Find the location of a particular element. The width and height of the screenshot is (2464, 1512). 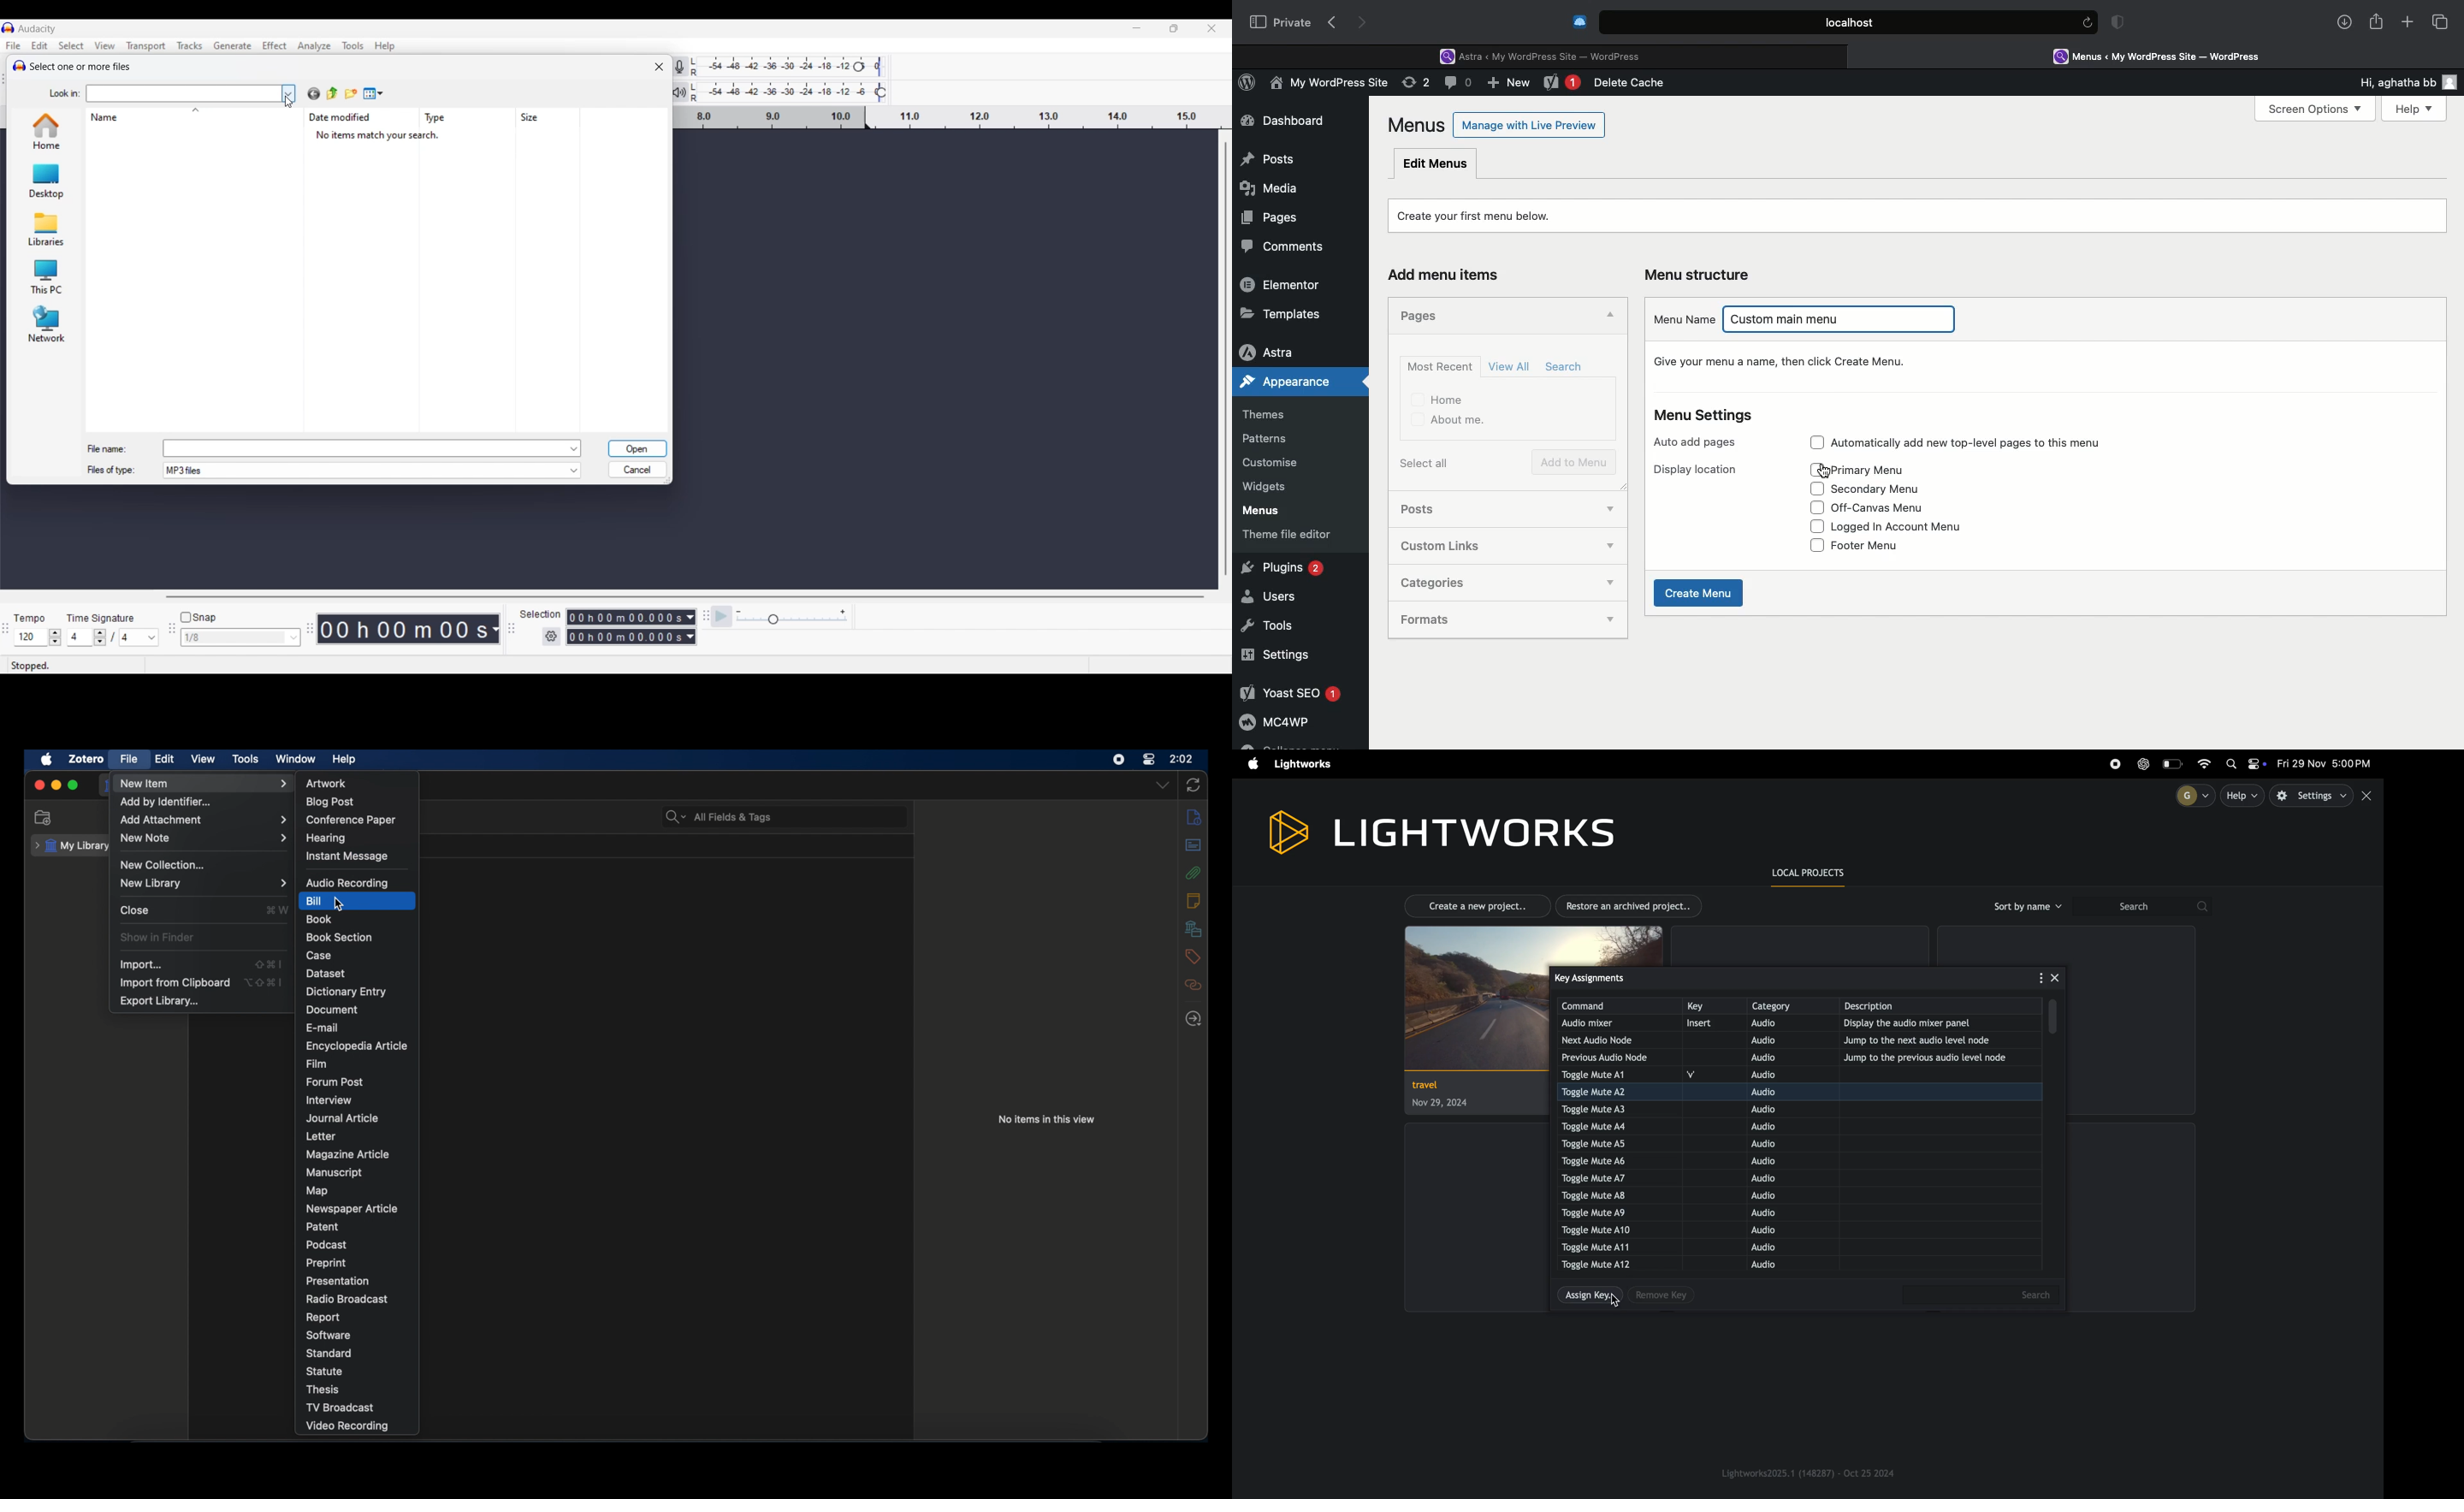

import is located at coordinates (142, 964).